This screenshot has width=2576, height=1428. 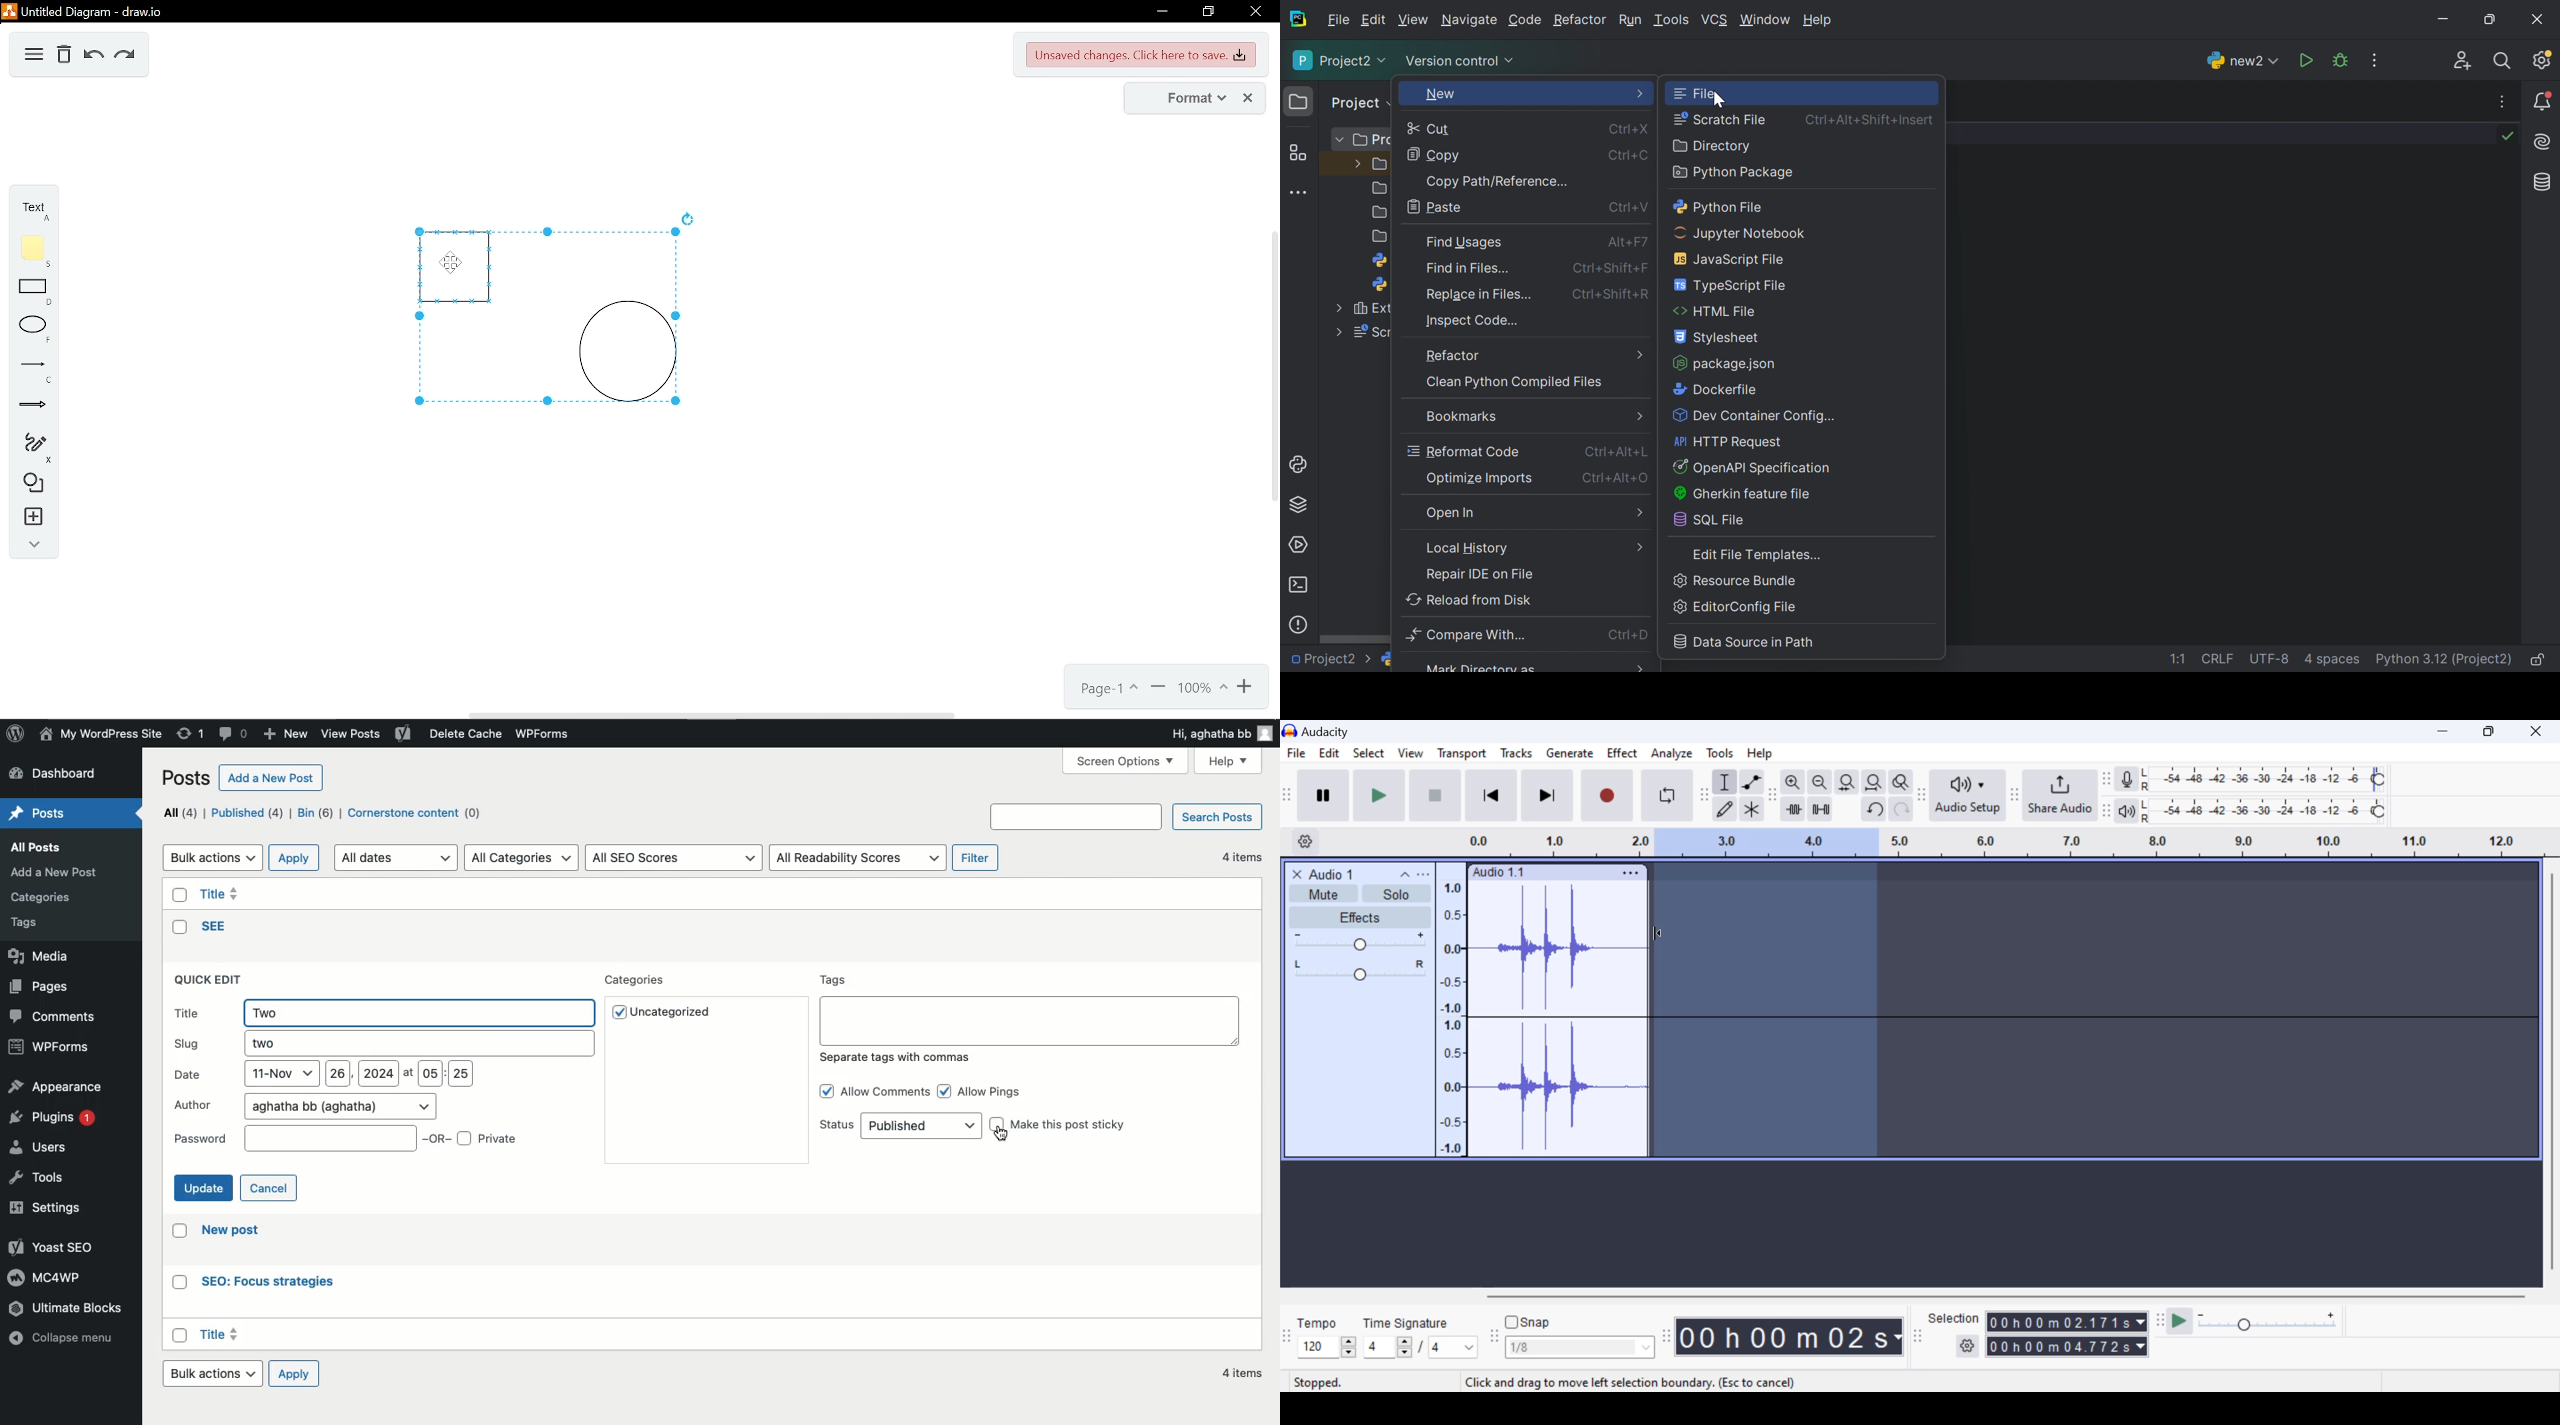 I want to click on Help, so click(x=1820, y=21).